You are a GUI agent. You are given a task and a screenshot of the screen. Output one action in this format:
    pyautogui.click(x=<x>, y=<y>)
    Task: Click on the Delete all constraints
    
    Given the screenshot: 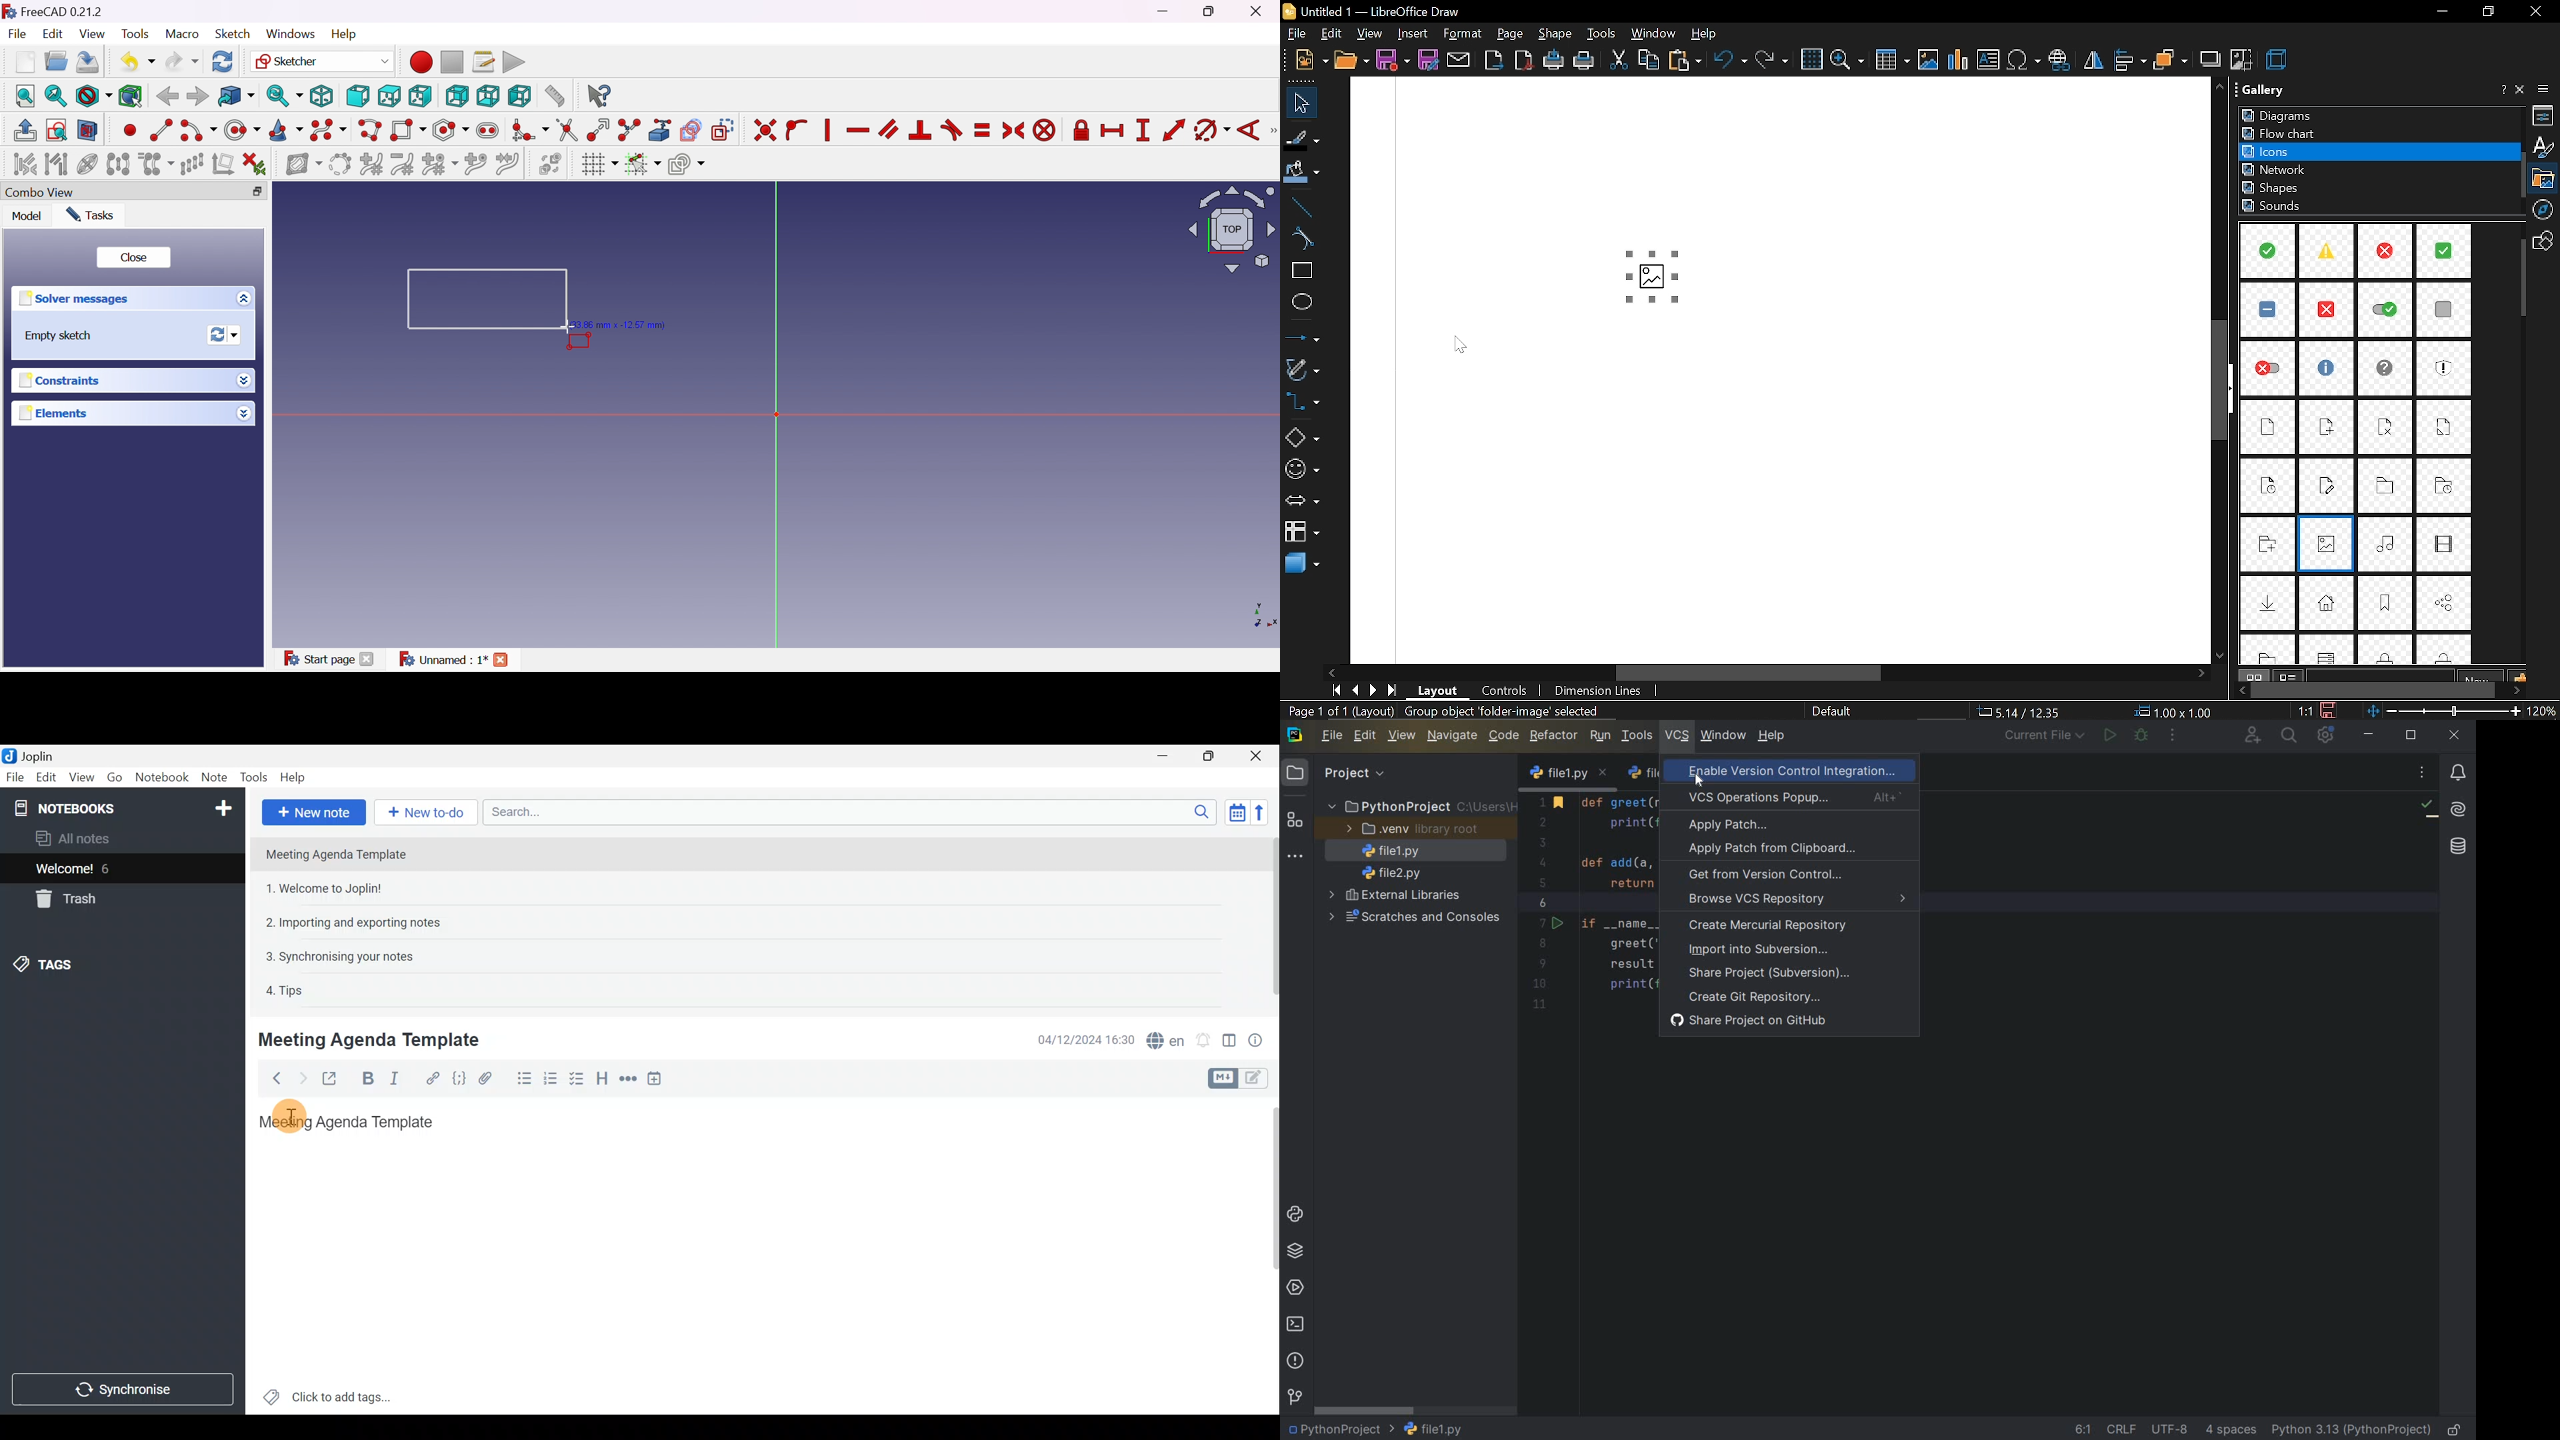 What is the action you would take?
    pyautogui.click(x=255, y=165)
    